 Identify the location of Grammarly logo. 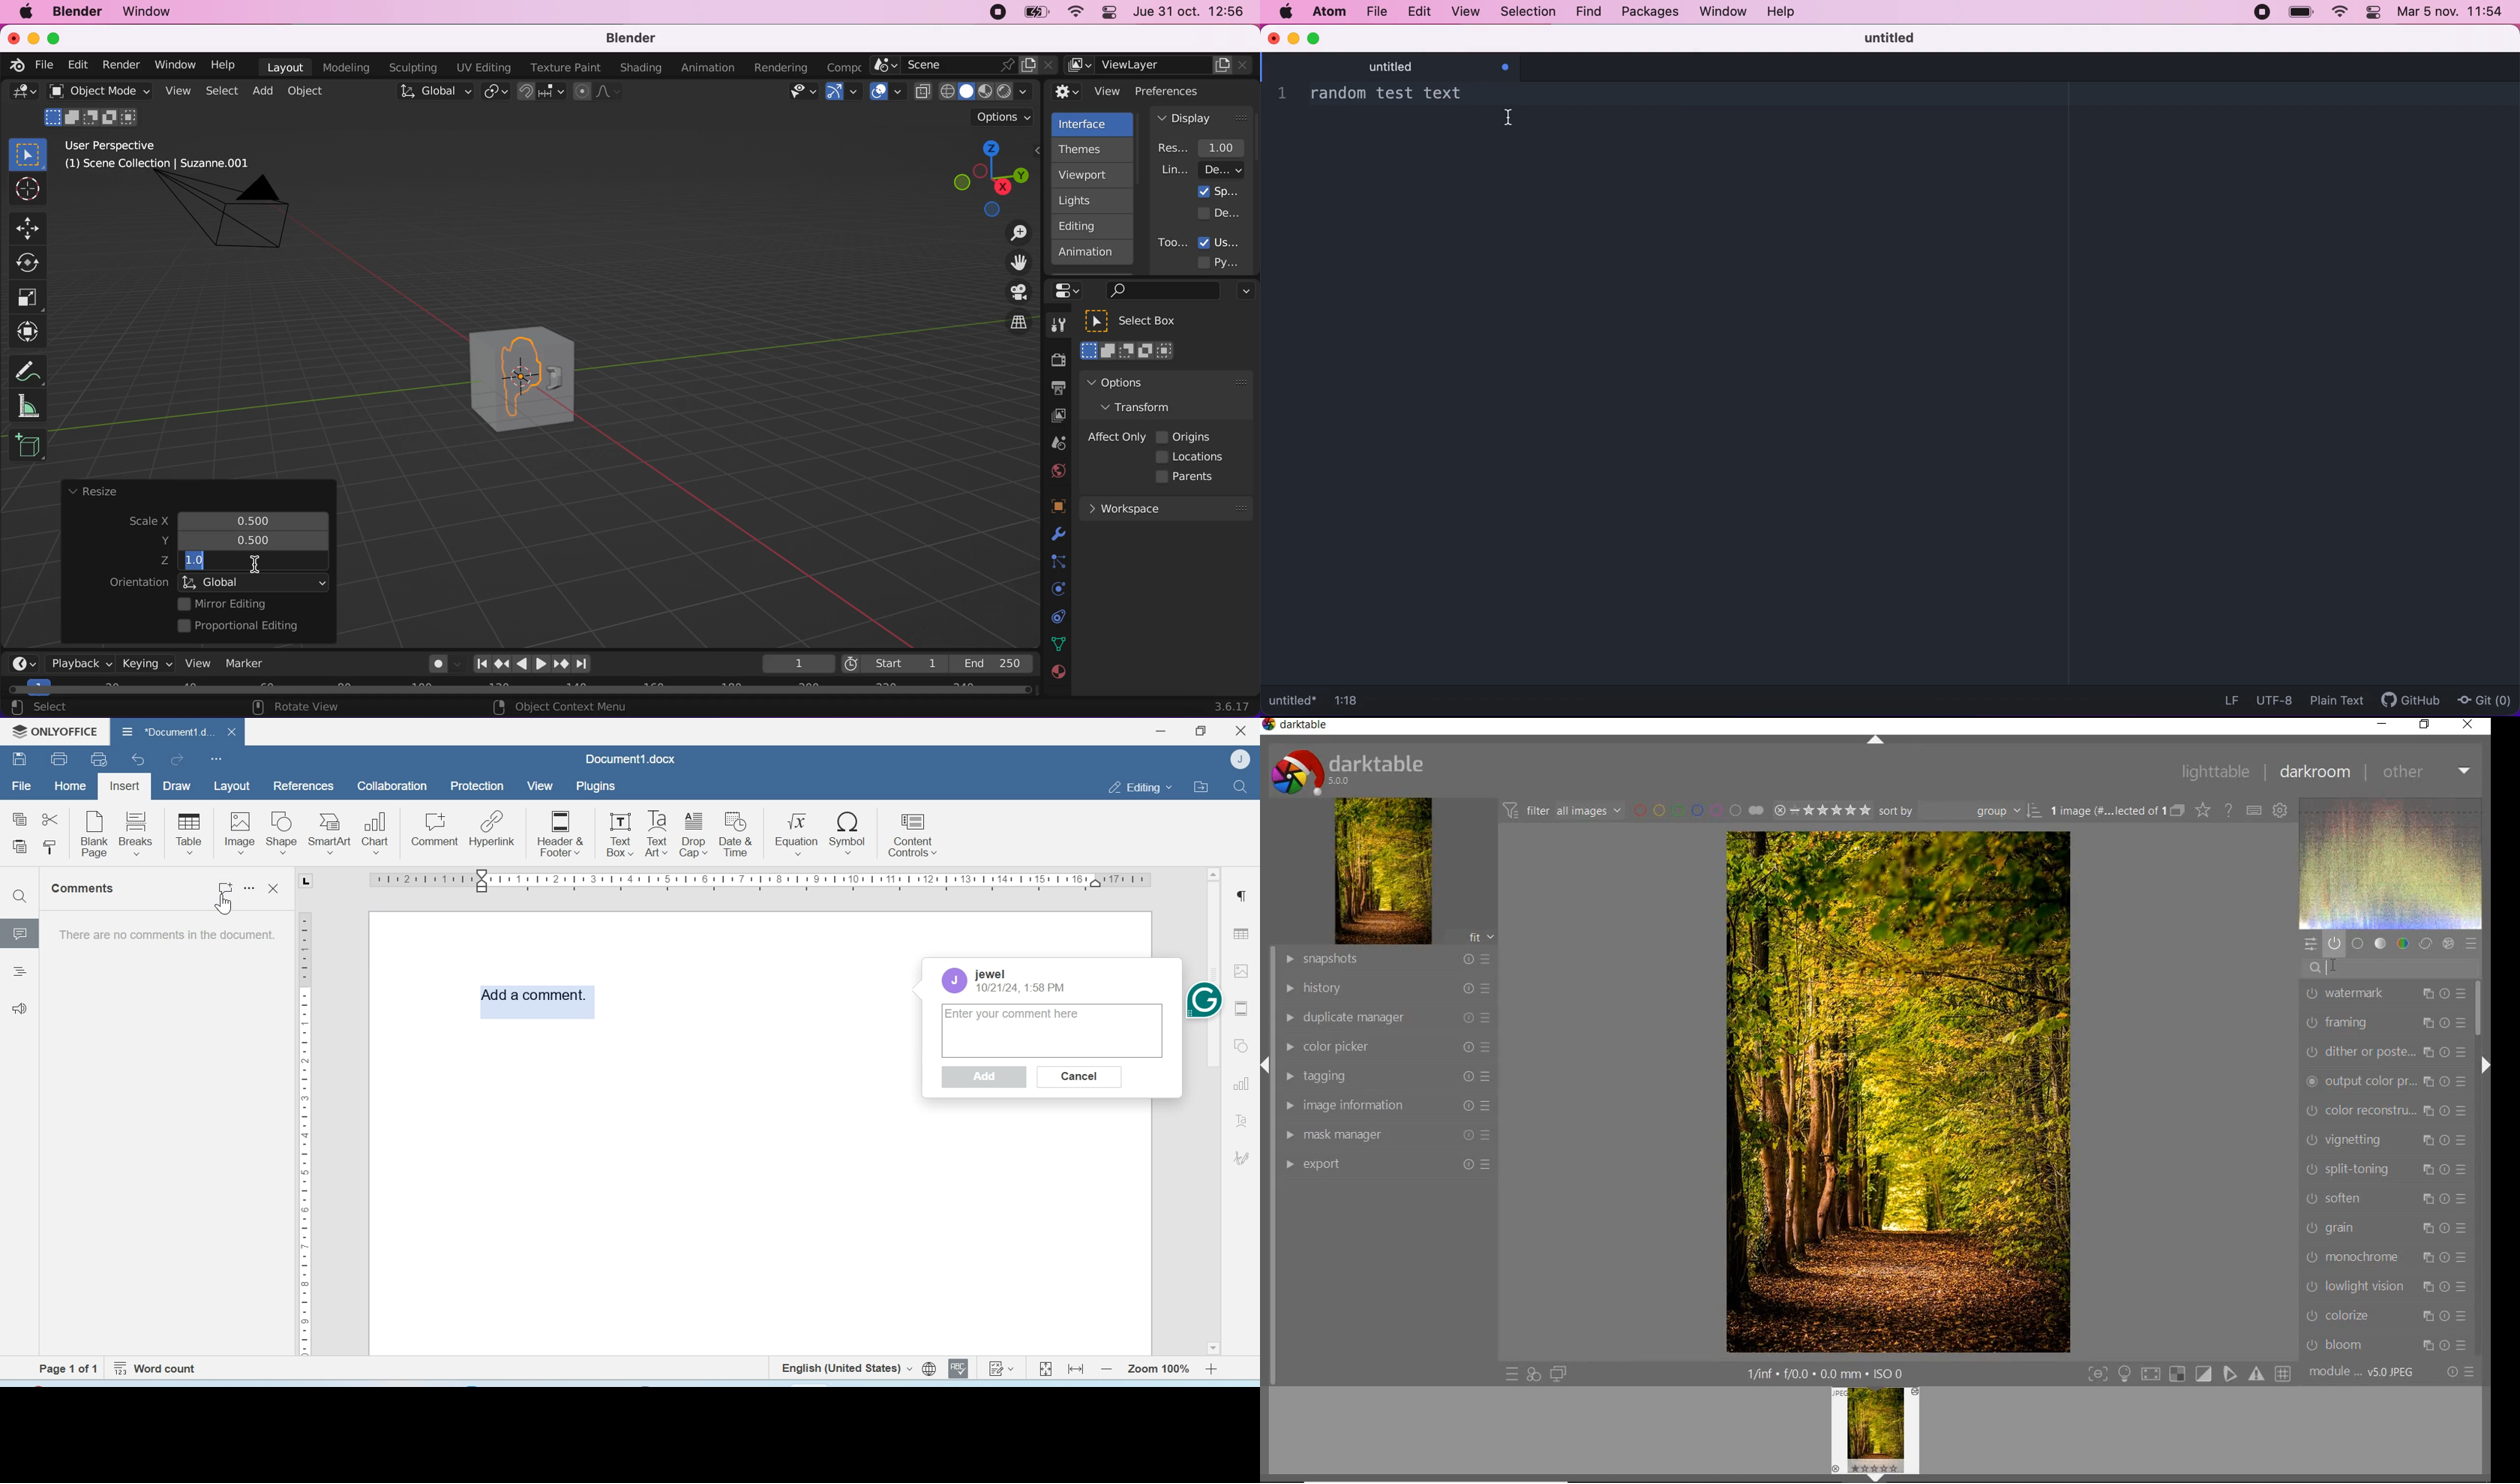
(1202, 999).